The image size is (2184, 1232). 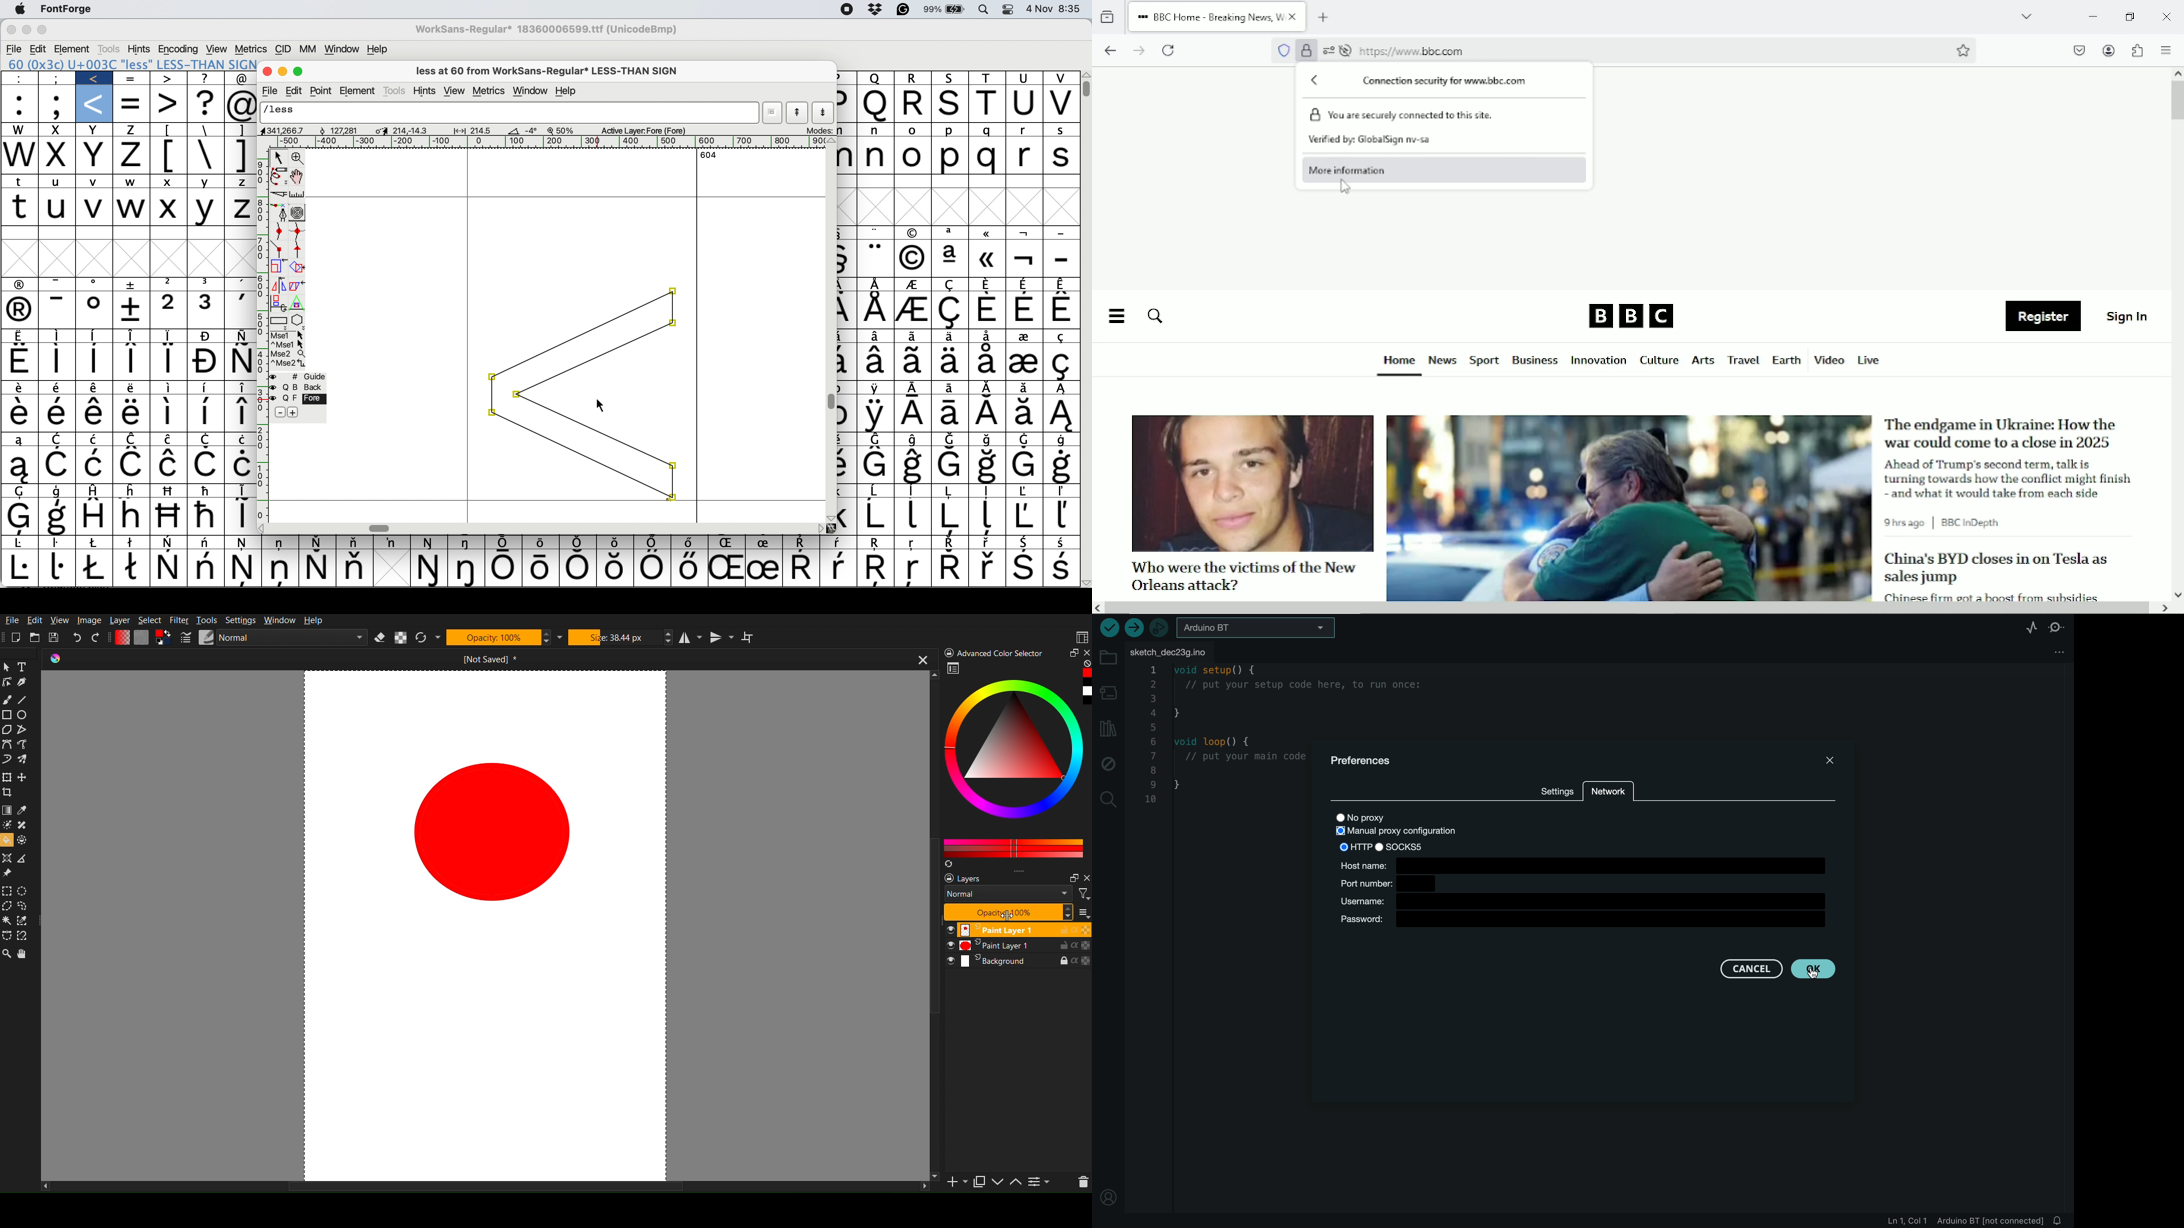 What do you see at coordinates (1082, 1184) in the screenshot?
I see `Delete ` at bounding box center [1082, 1184].